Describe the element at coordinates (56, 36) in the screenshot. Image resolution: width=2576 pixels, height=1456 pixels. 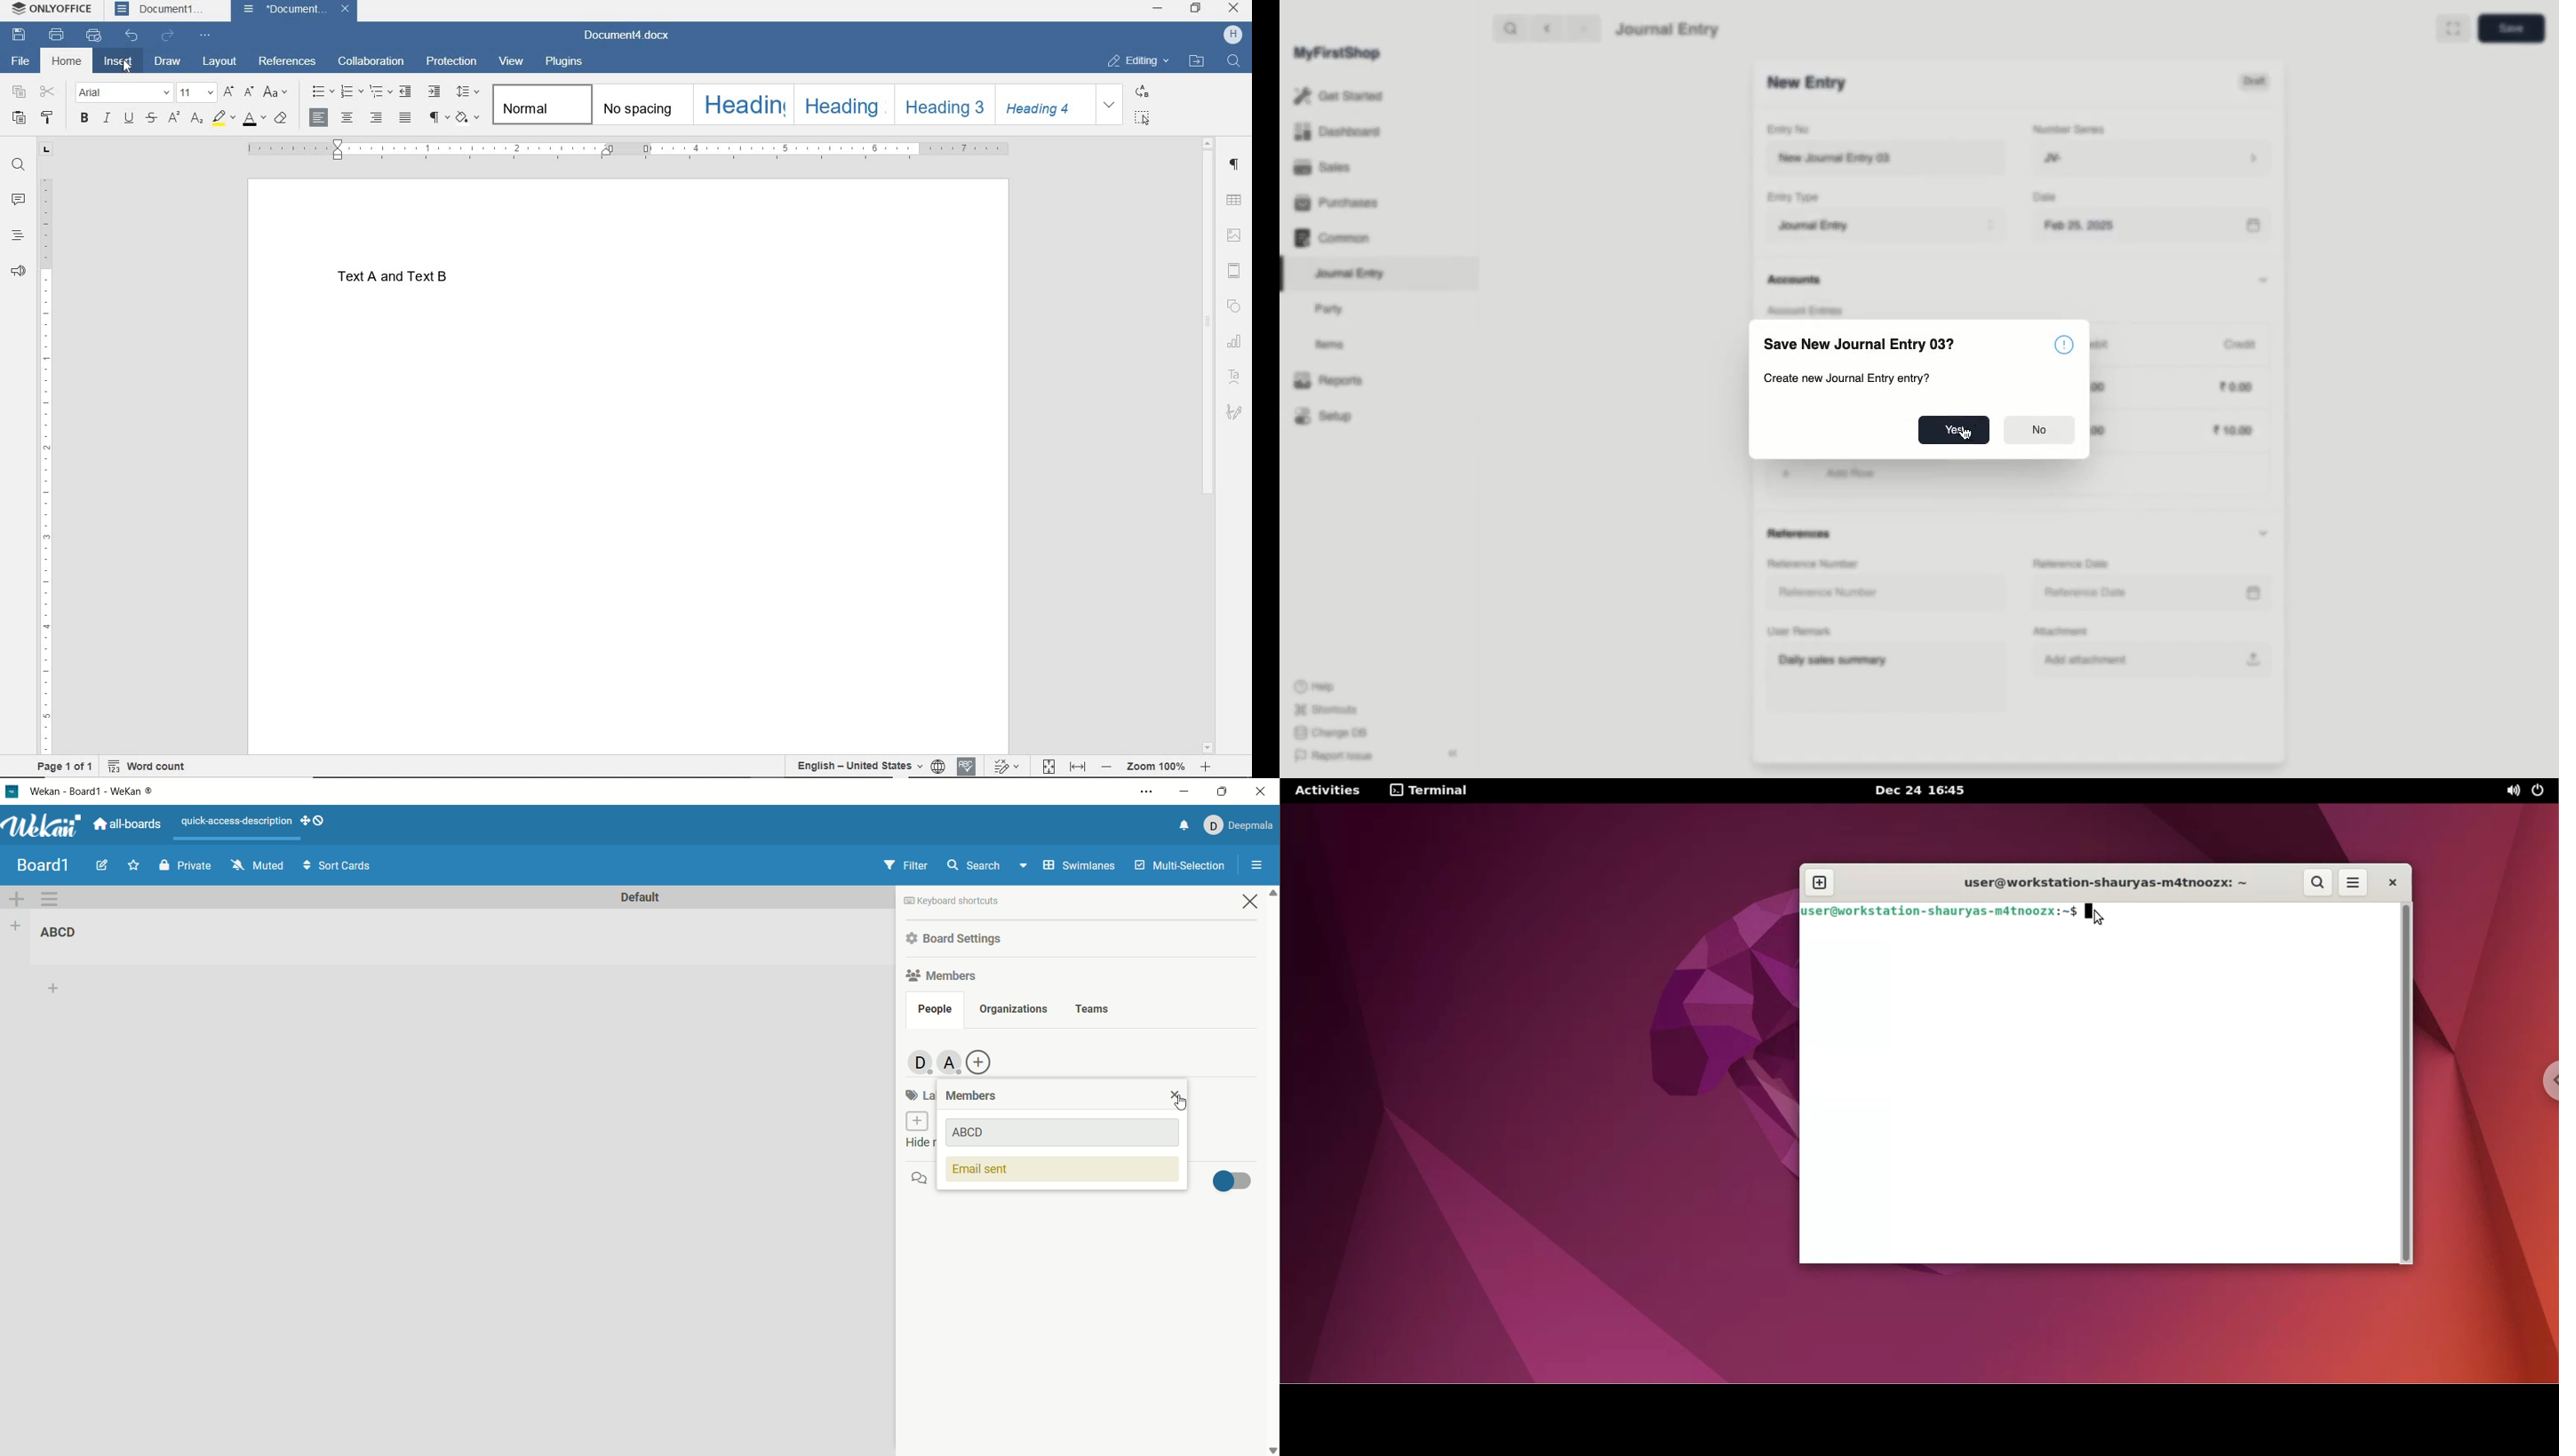
I see `PRINT` at that location.